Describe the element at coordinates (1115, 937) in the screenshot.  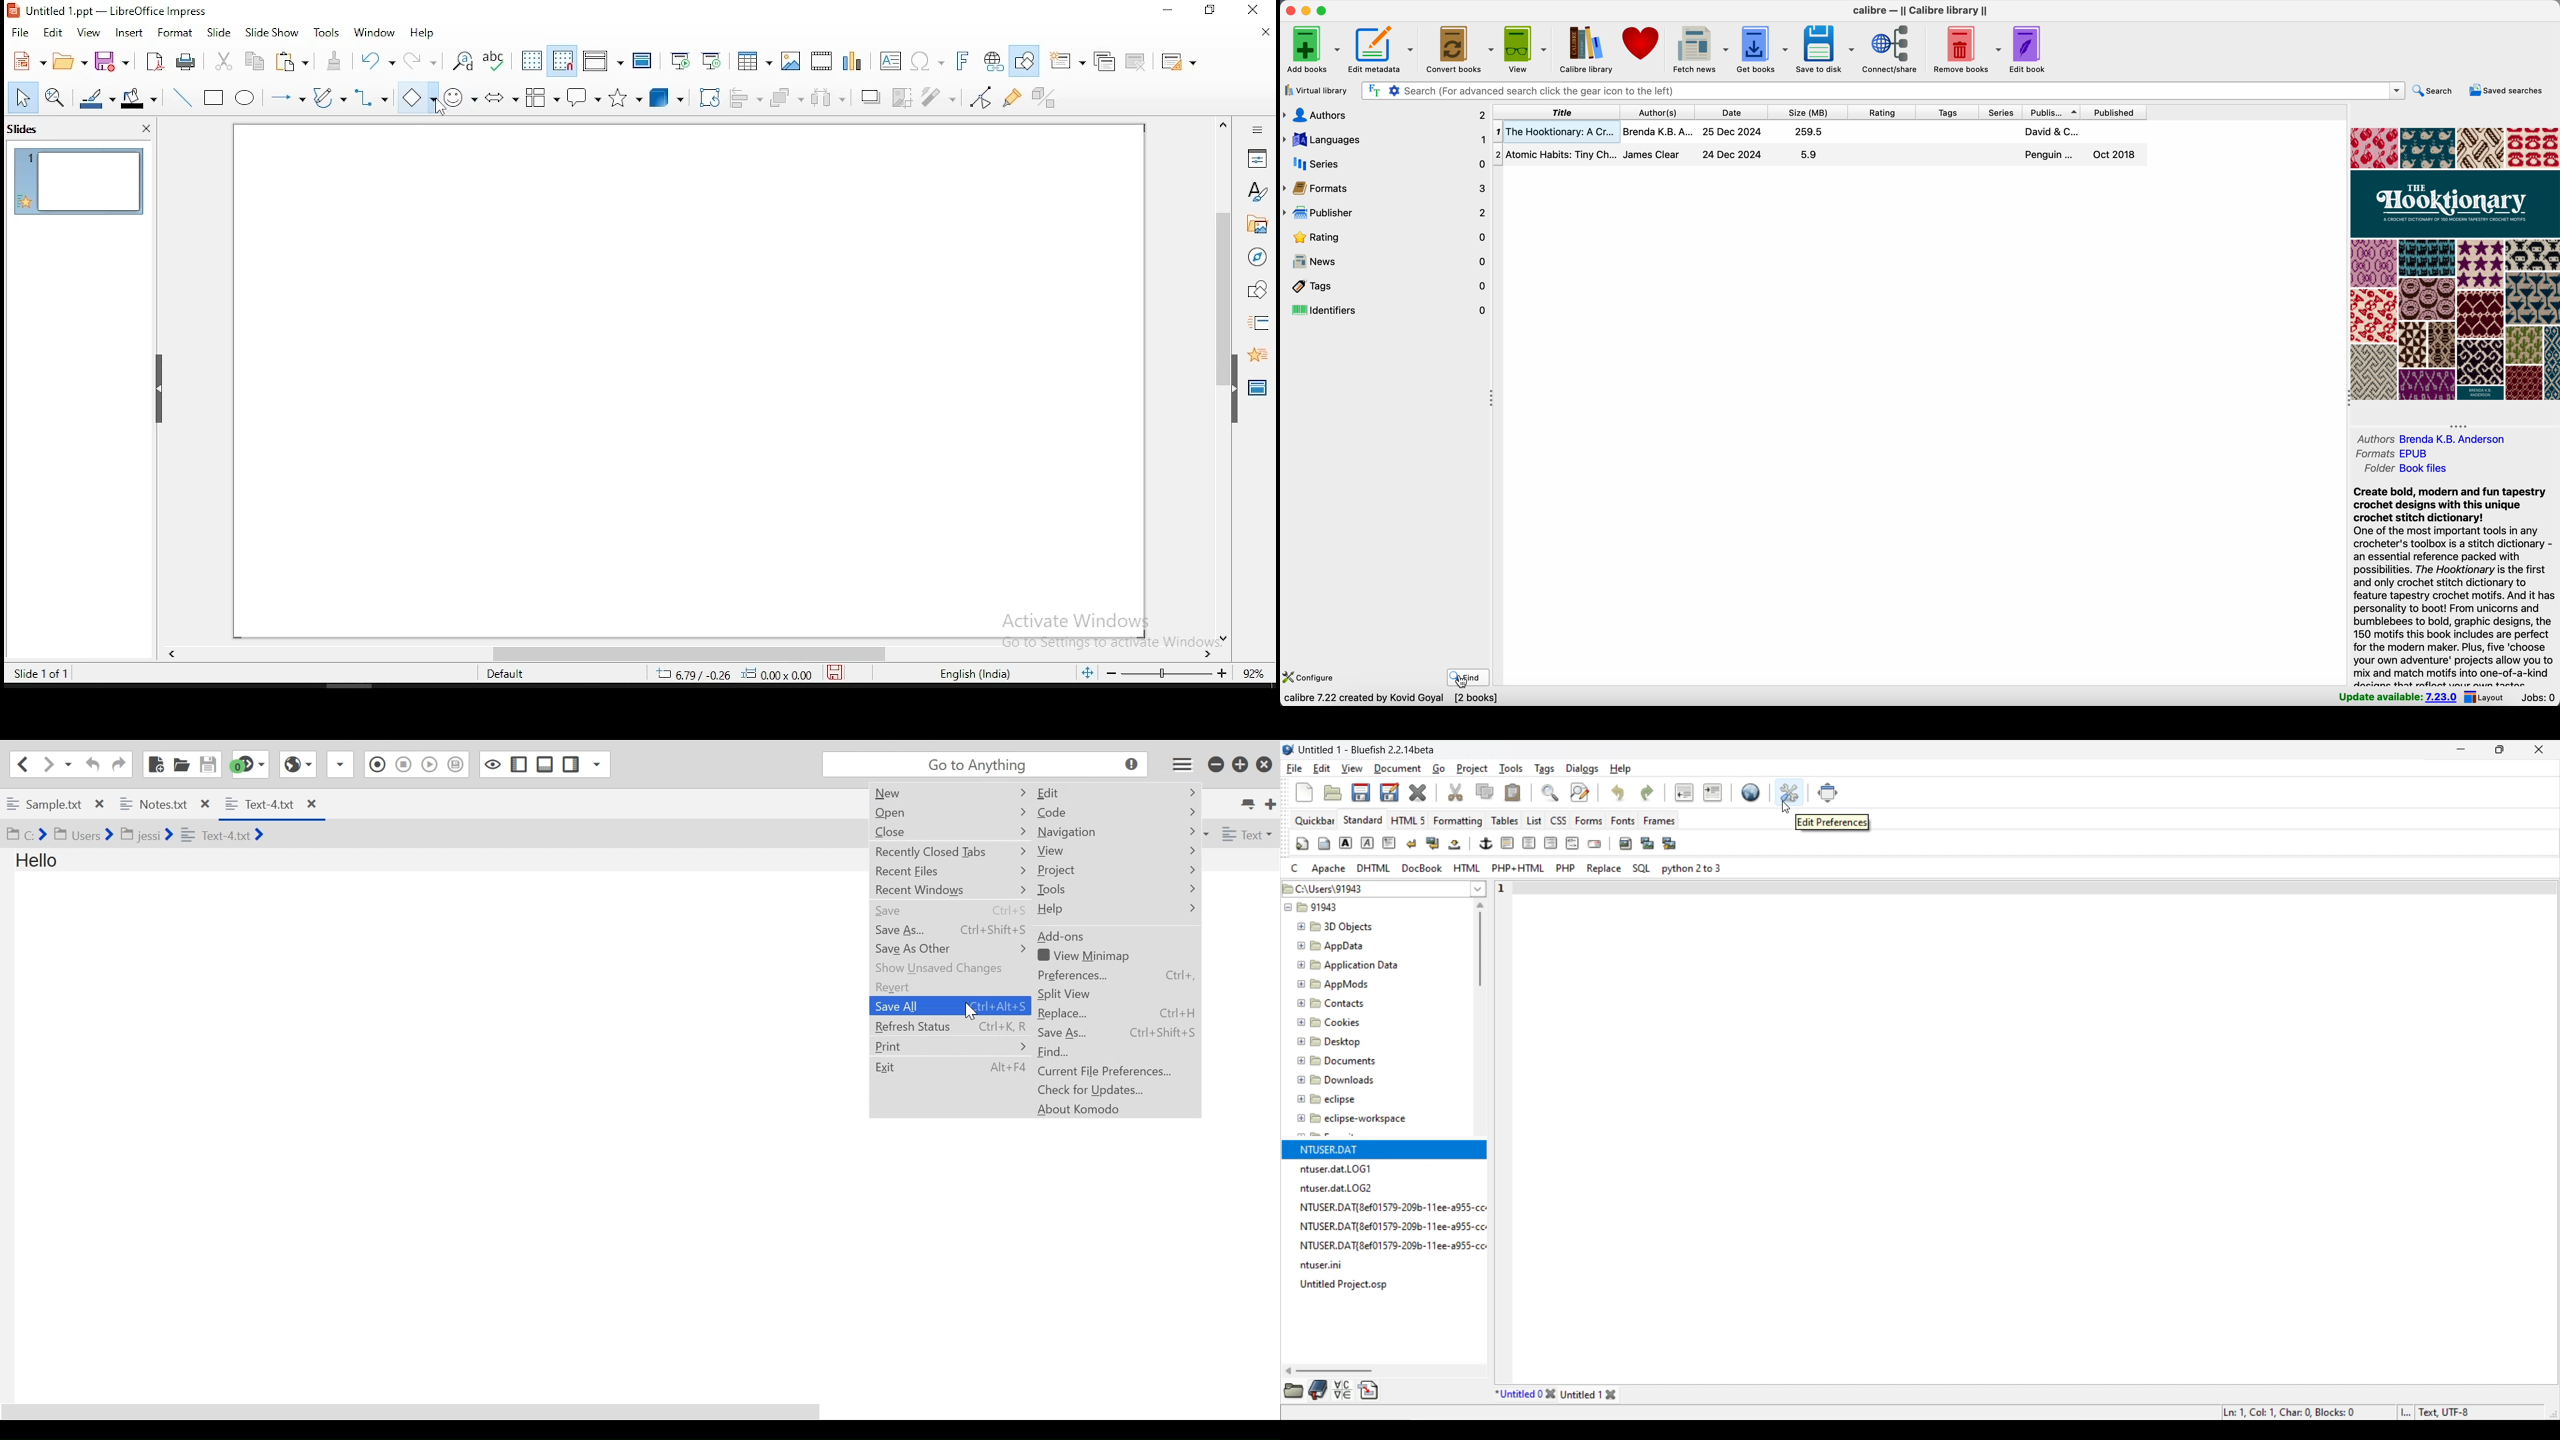
I see `Add-on` at that location.